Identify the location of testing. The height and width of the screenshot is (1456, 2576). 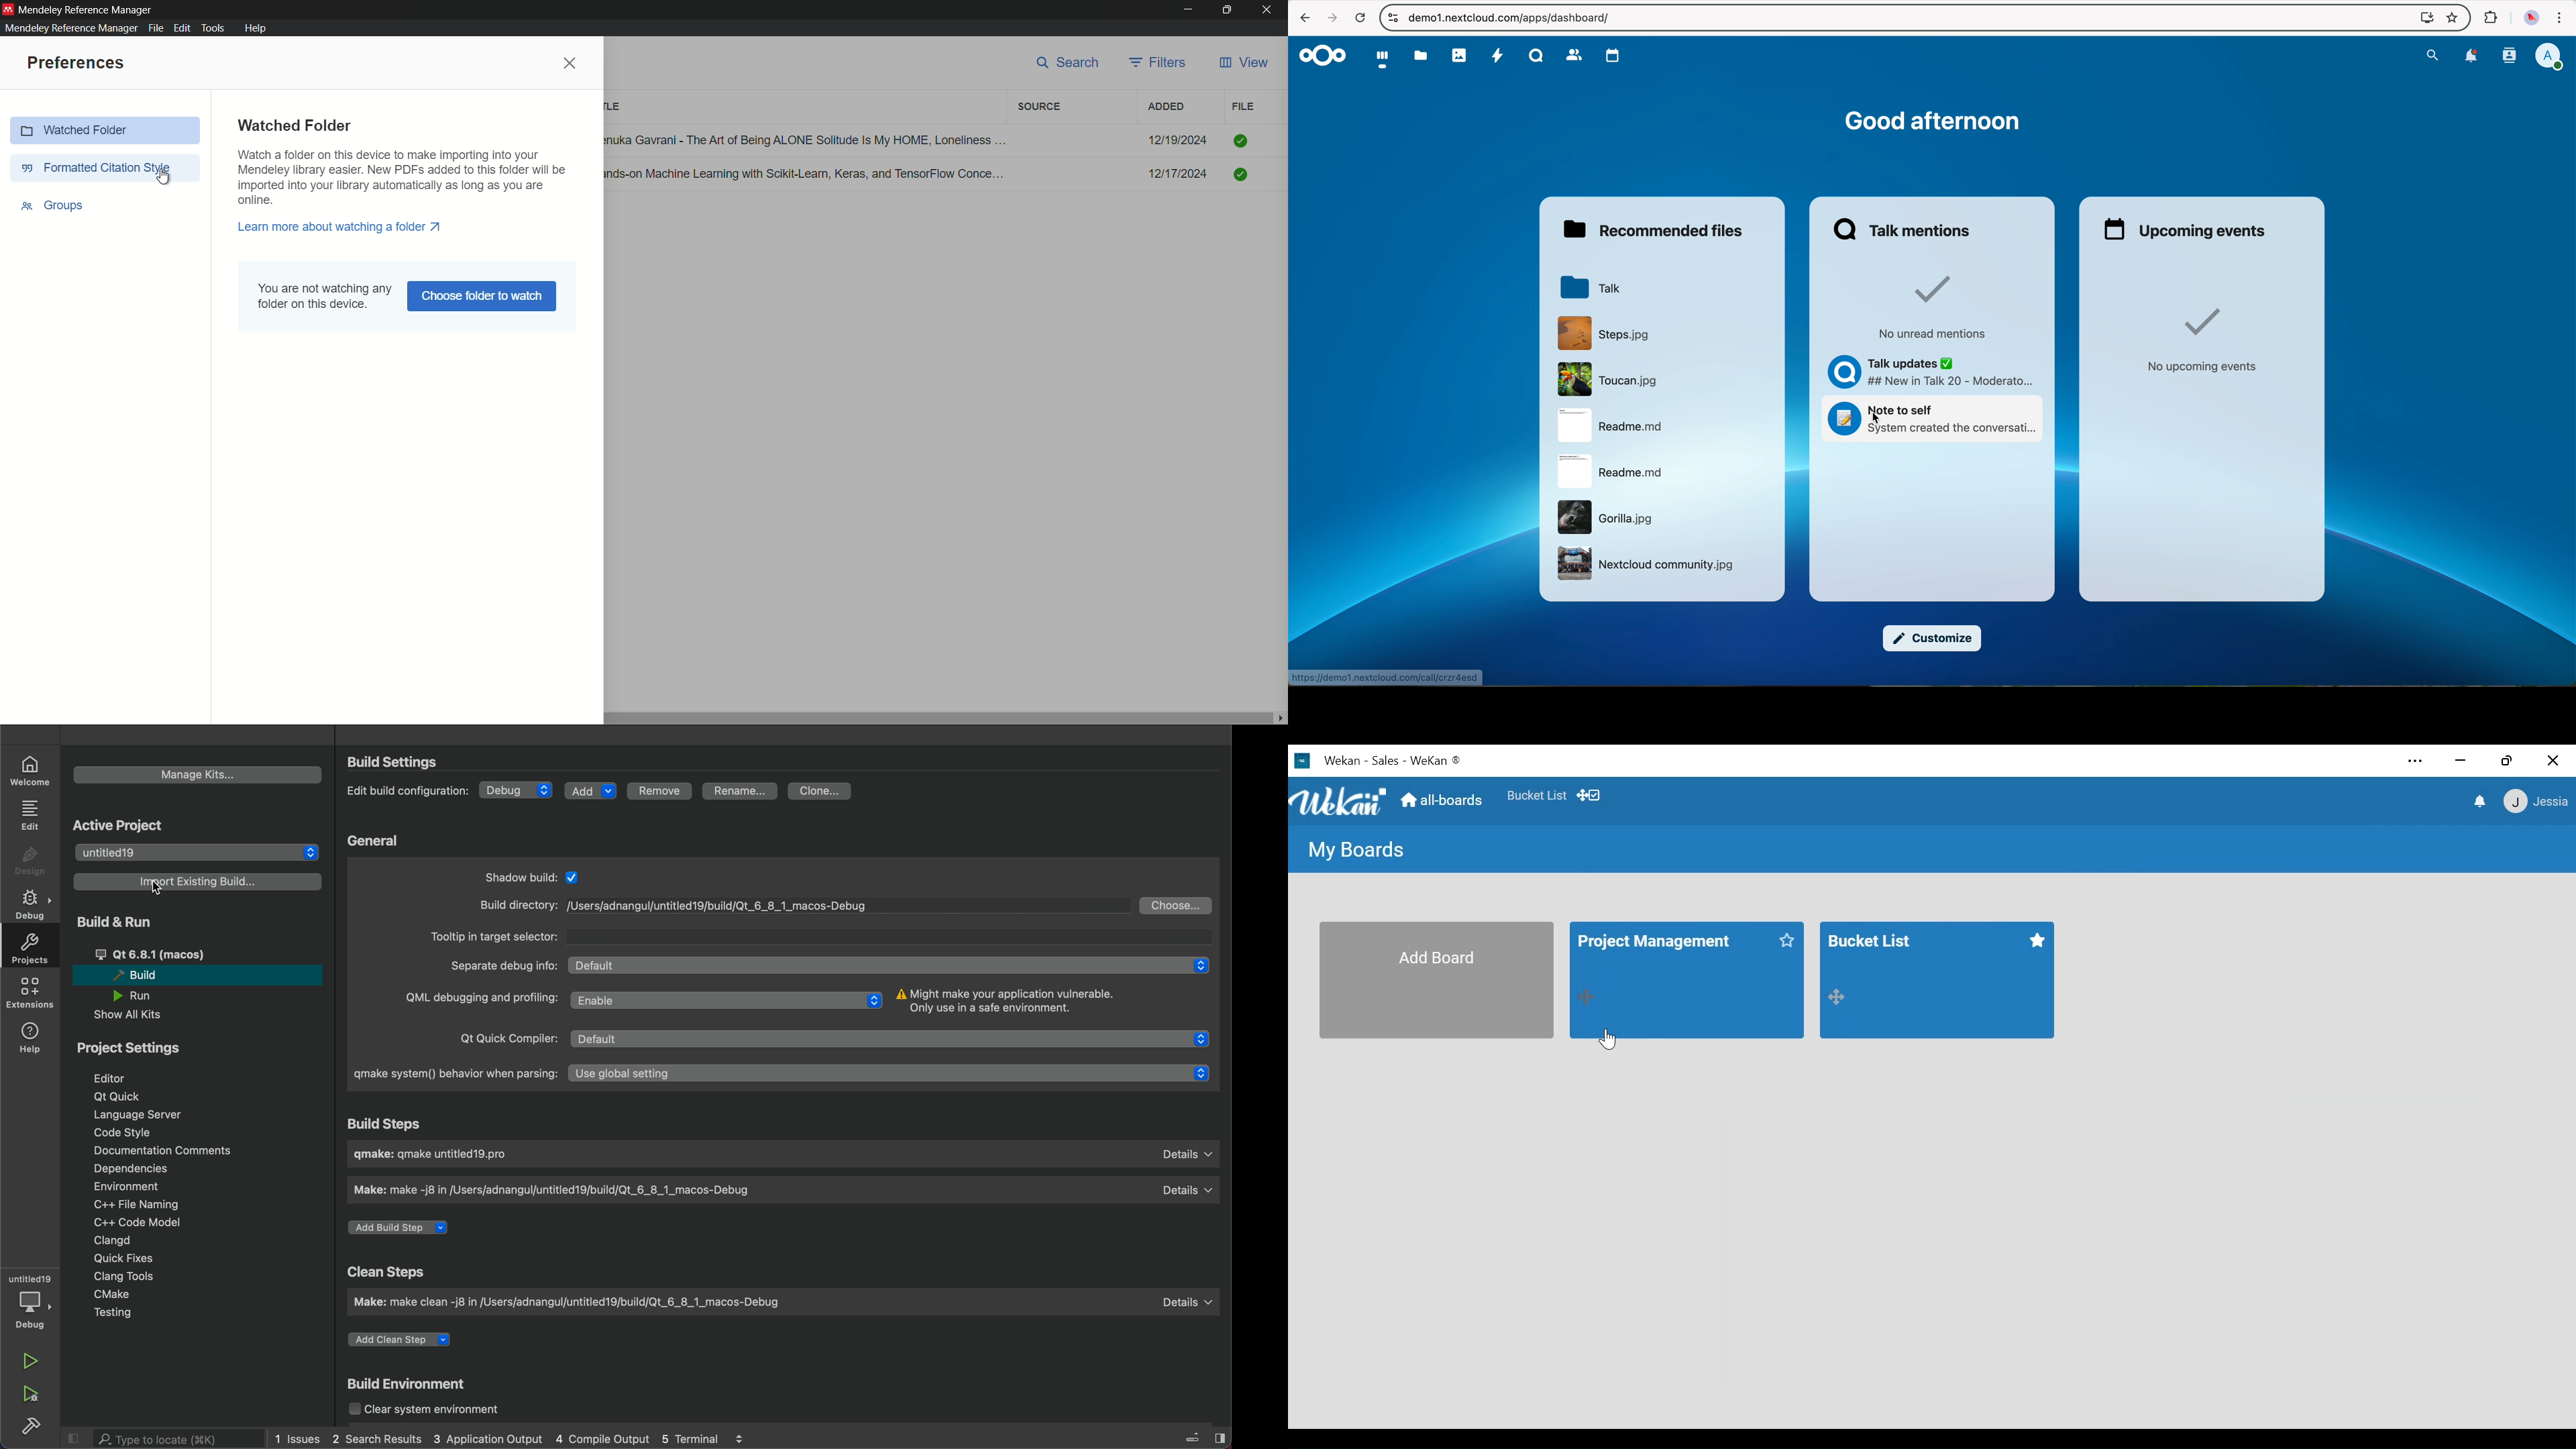
(125, 1314).